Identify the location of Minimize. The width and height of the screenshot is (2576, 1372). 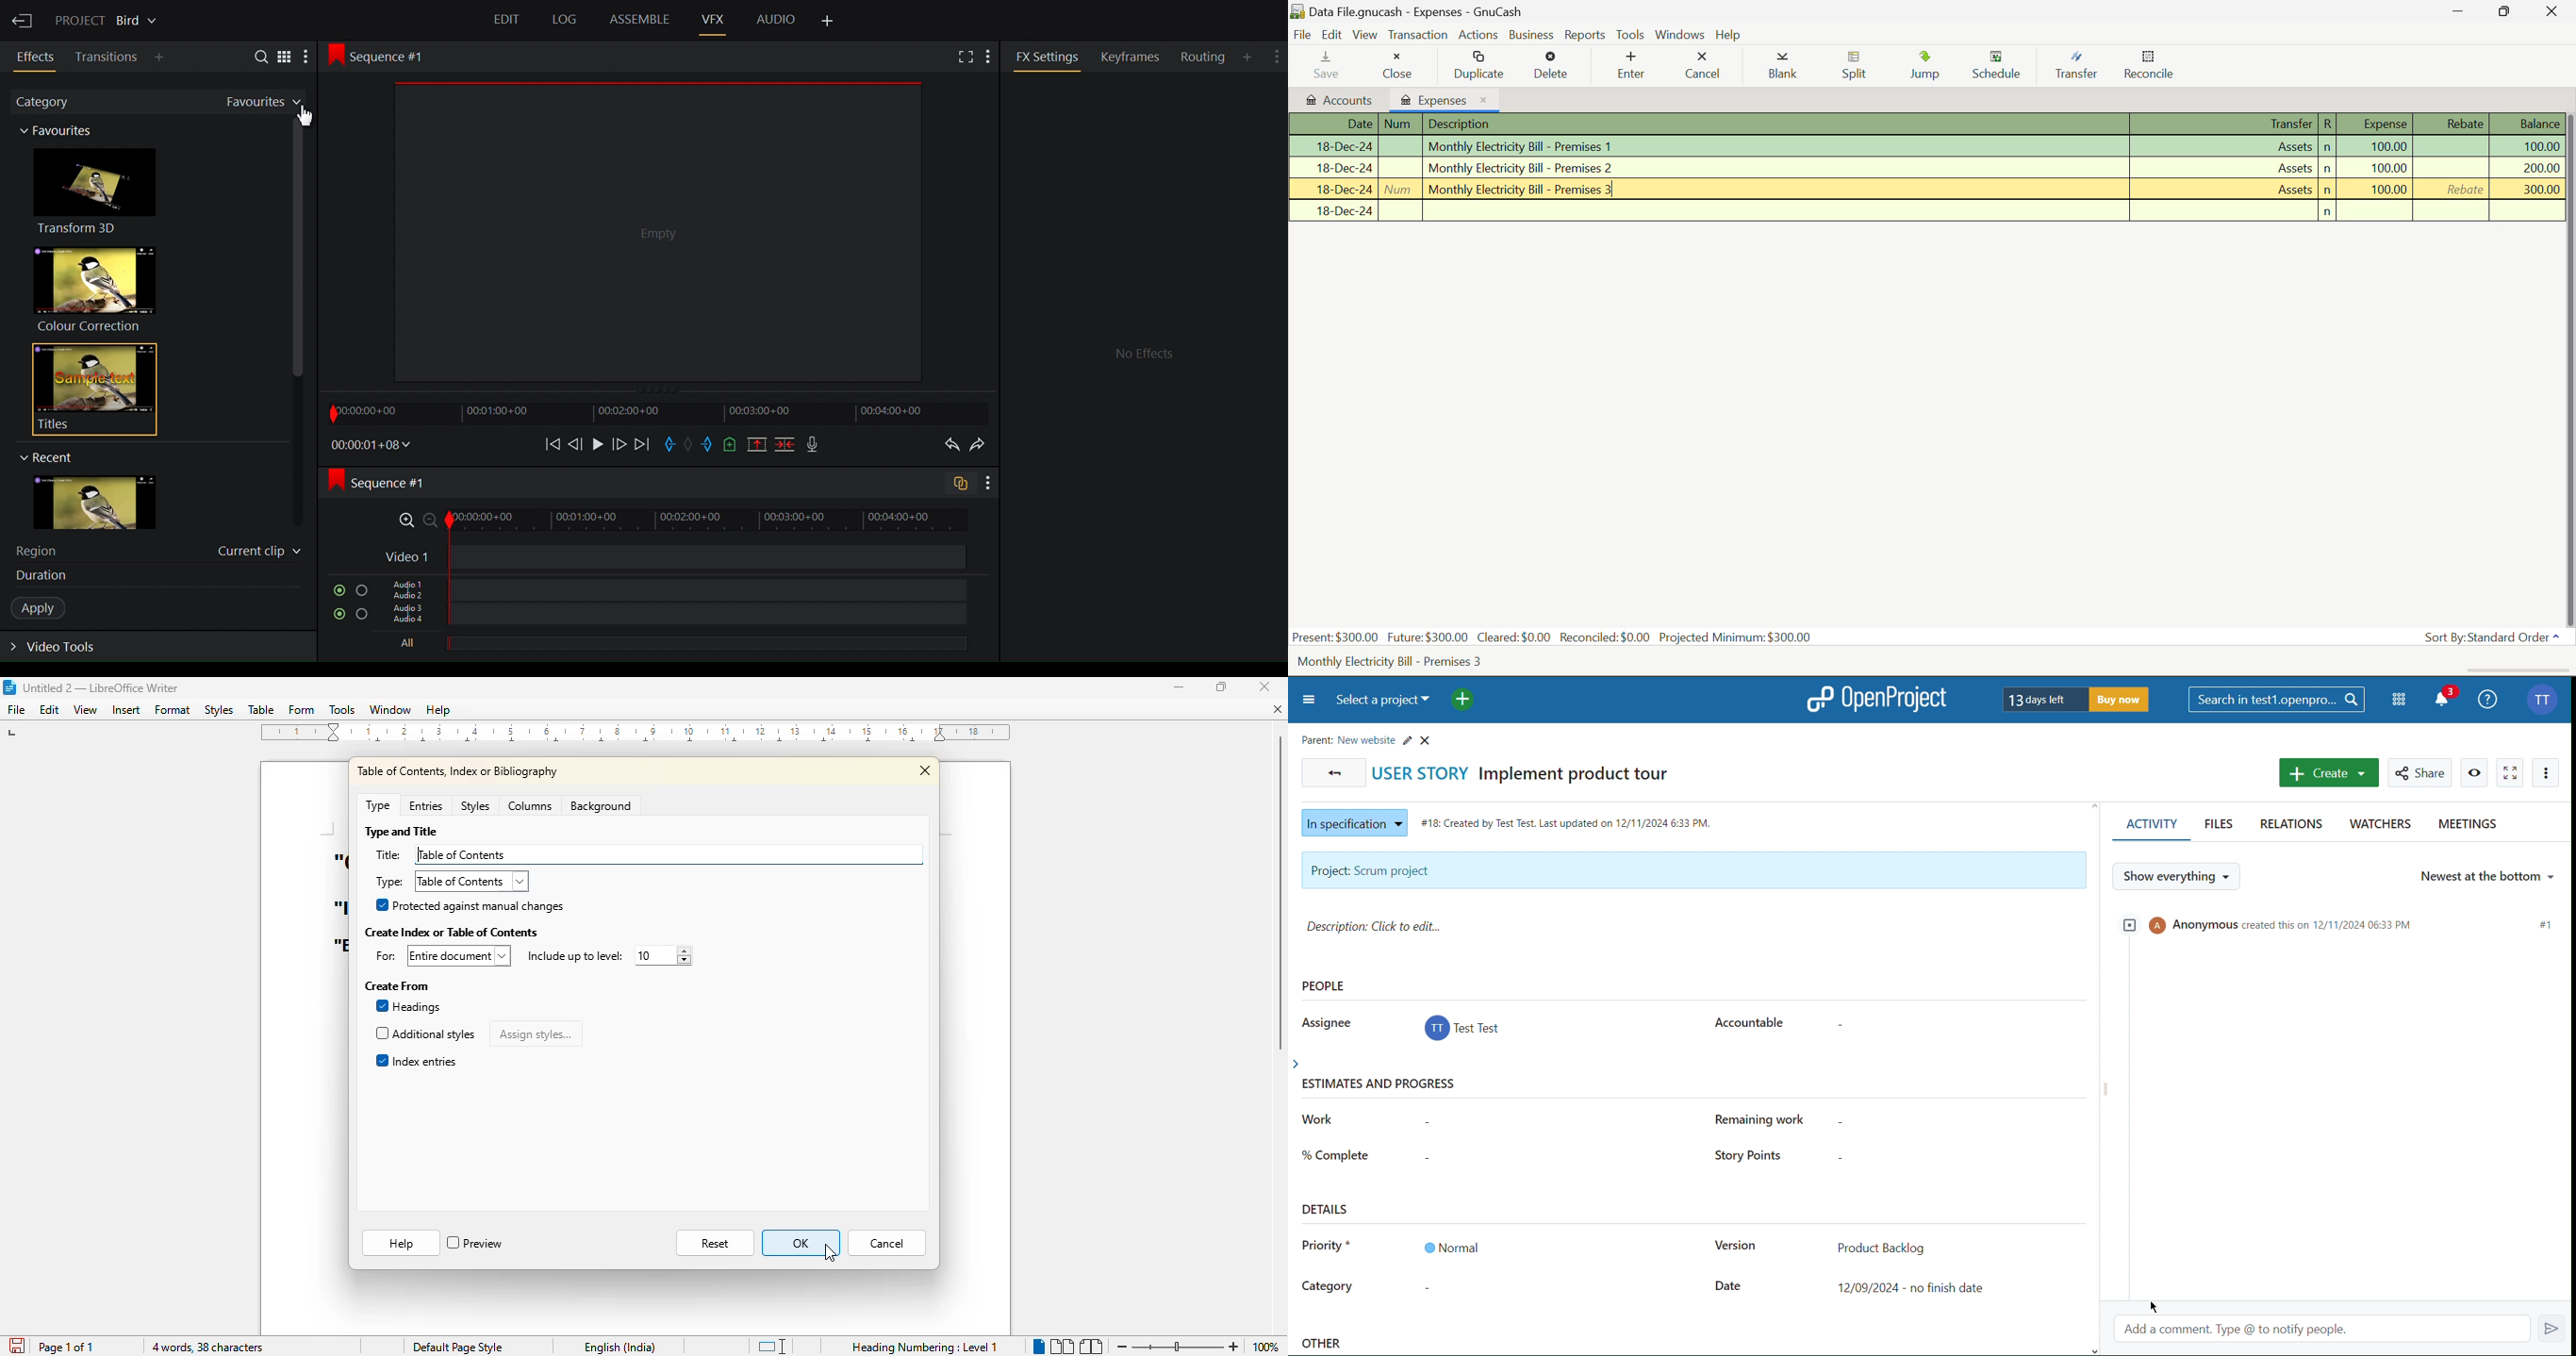
(2506, 13).